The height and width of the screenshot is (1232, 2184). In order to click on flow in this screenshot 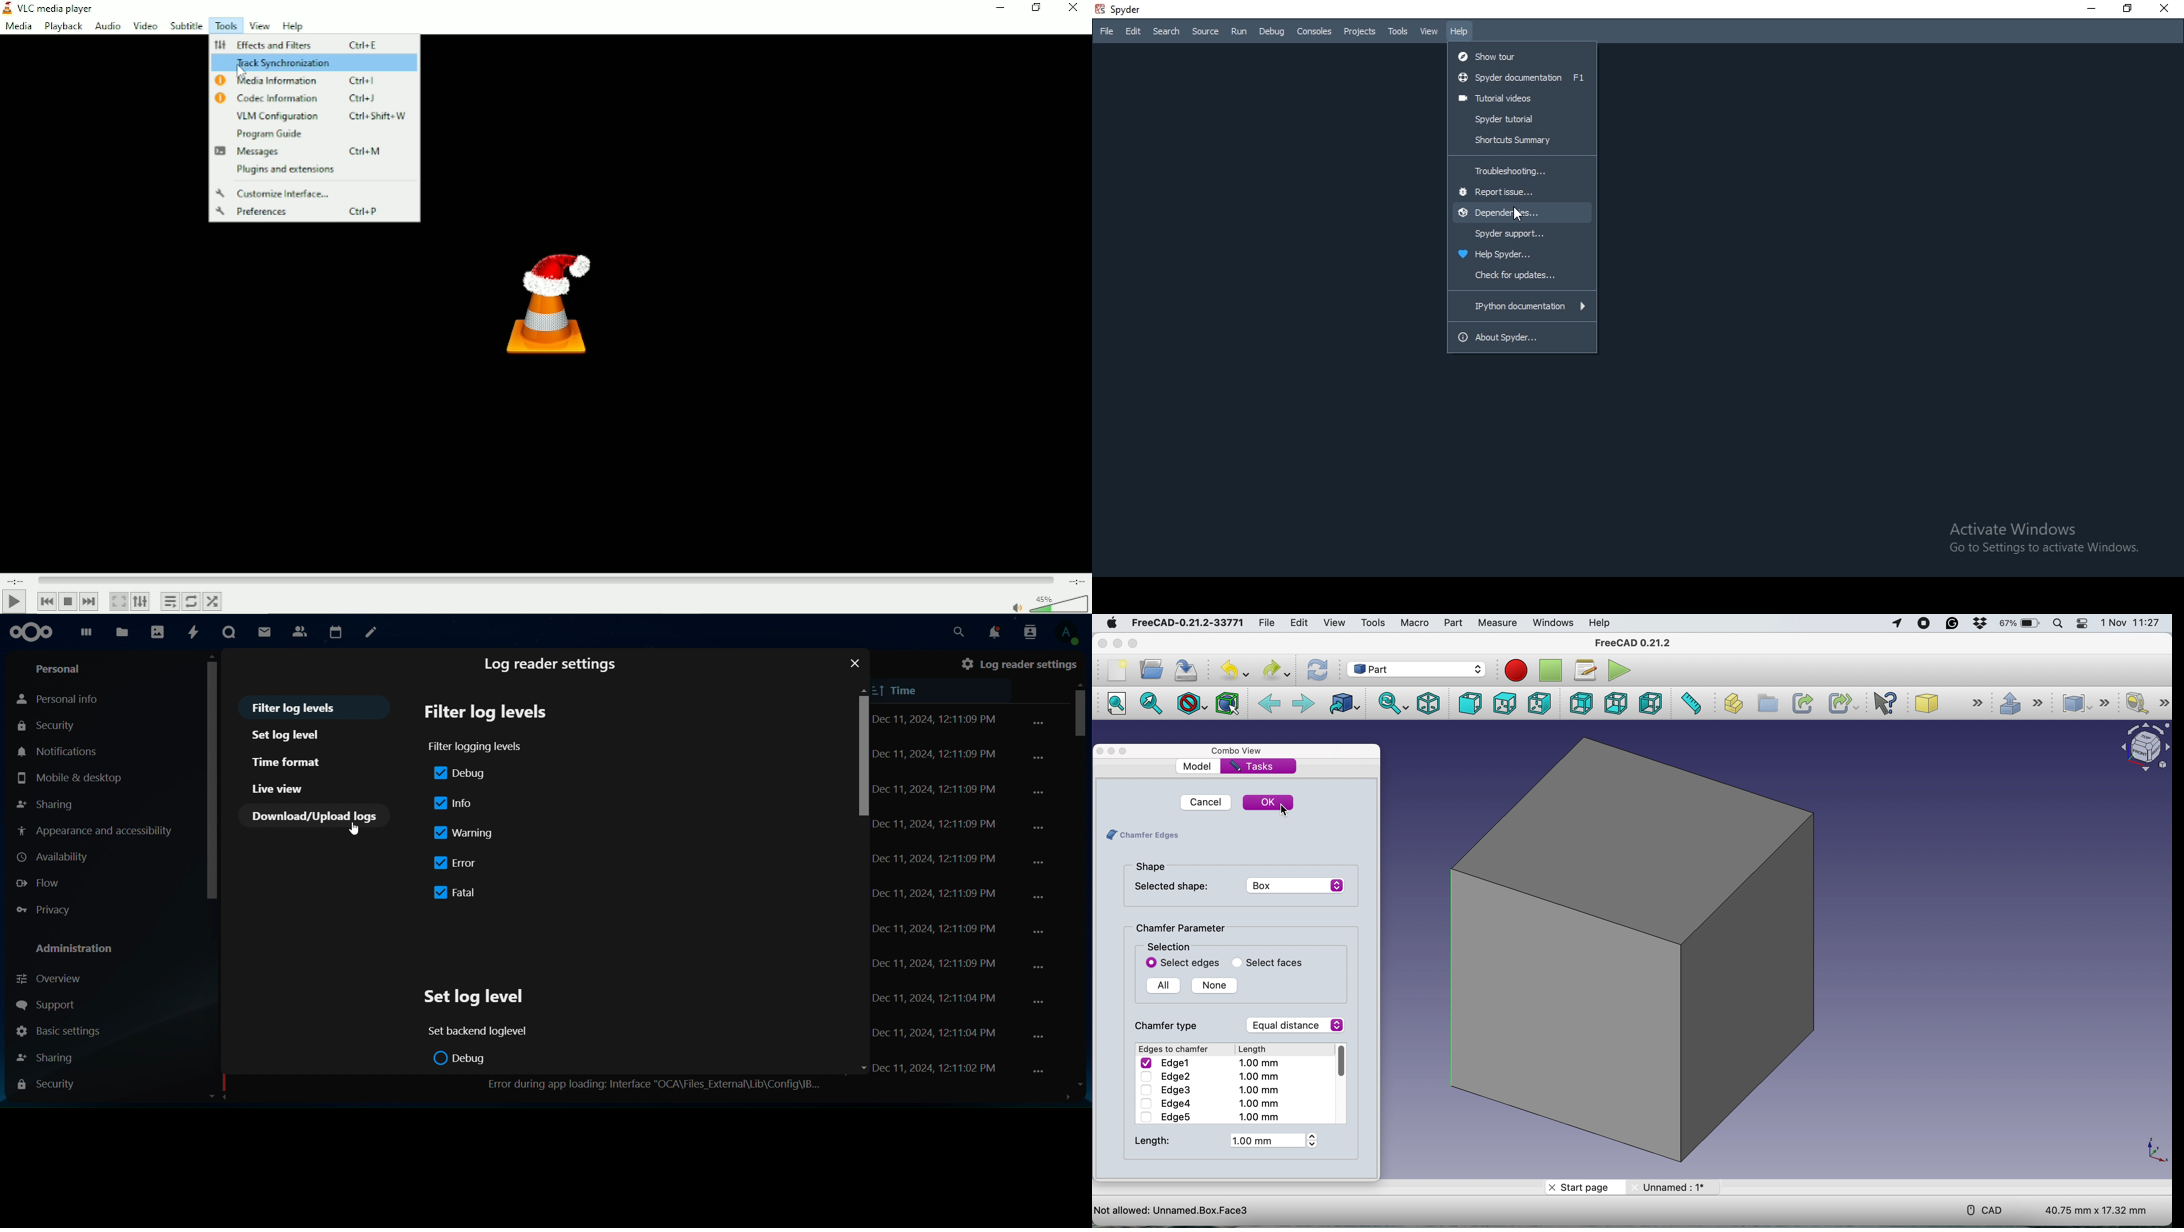, I will do `click(40, 884)`.